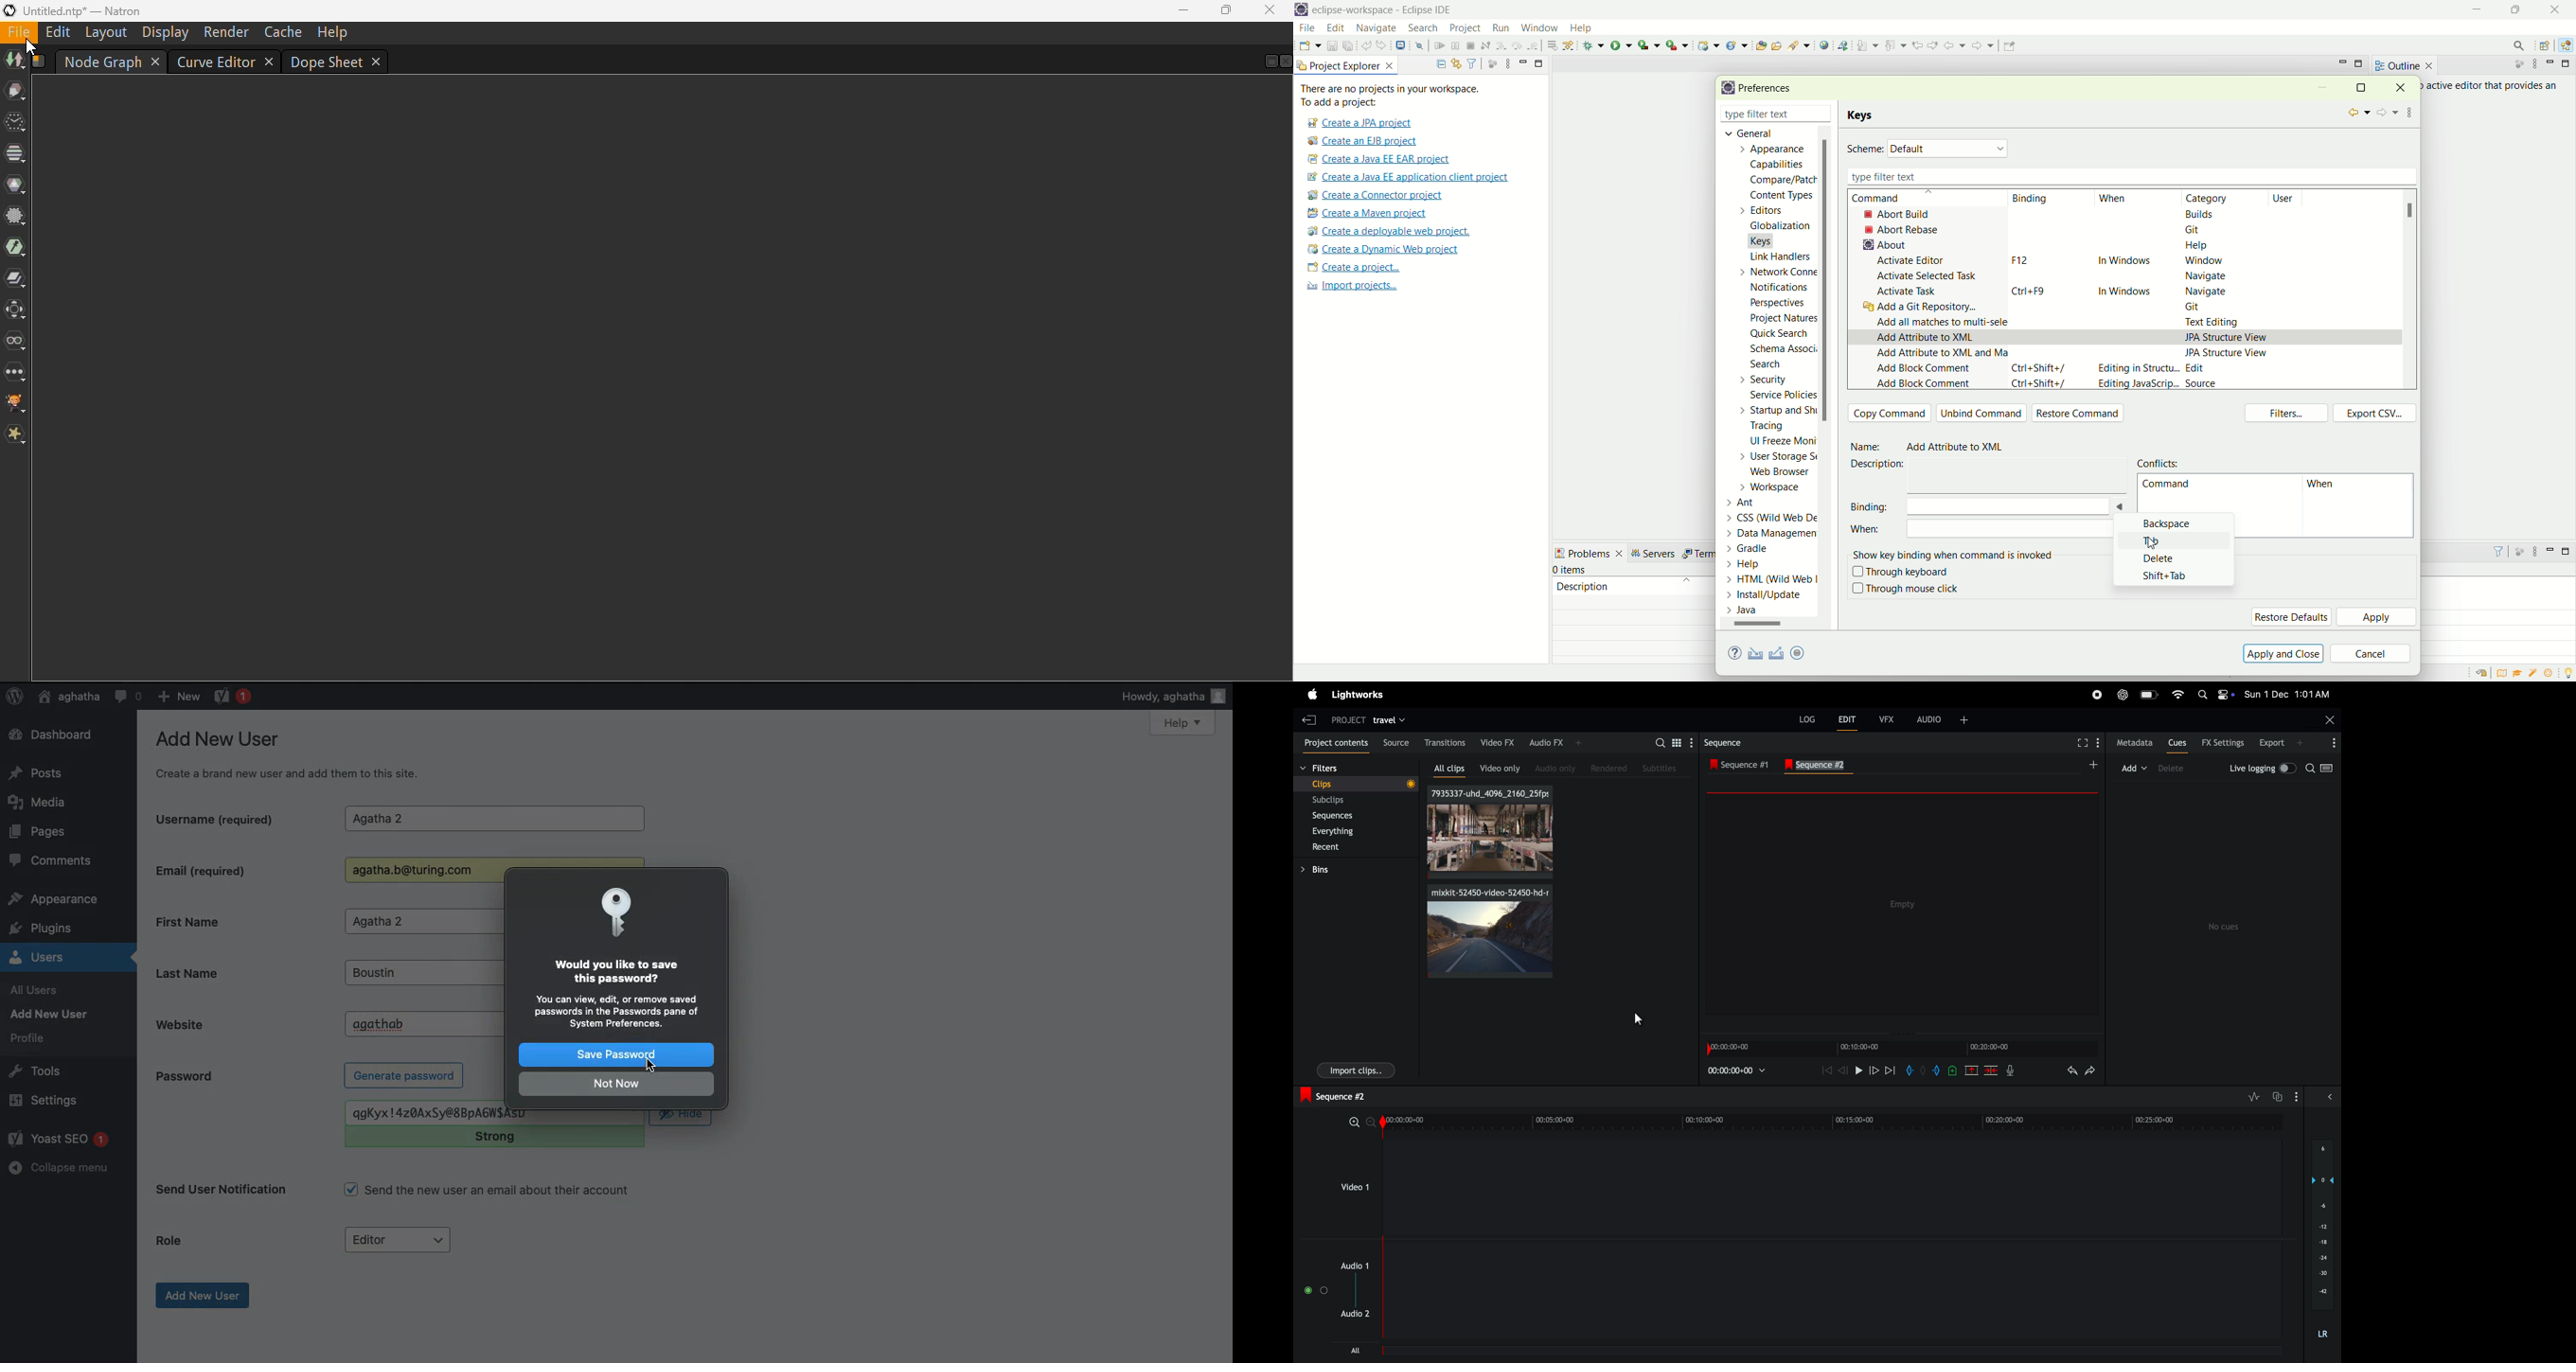  Describe the element at coordinates (2263, 768) in the screenshot. I see `live logging` at that location.